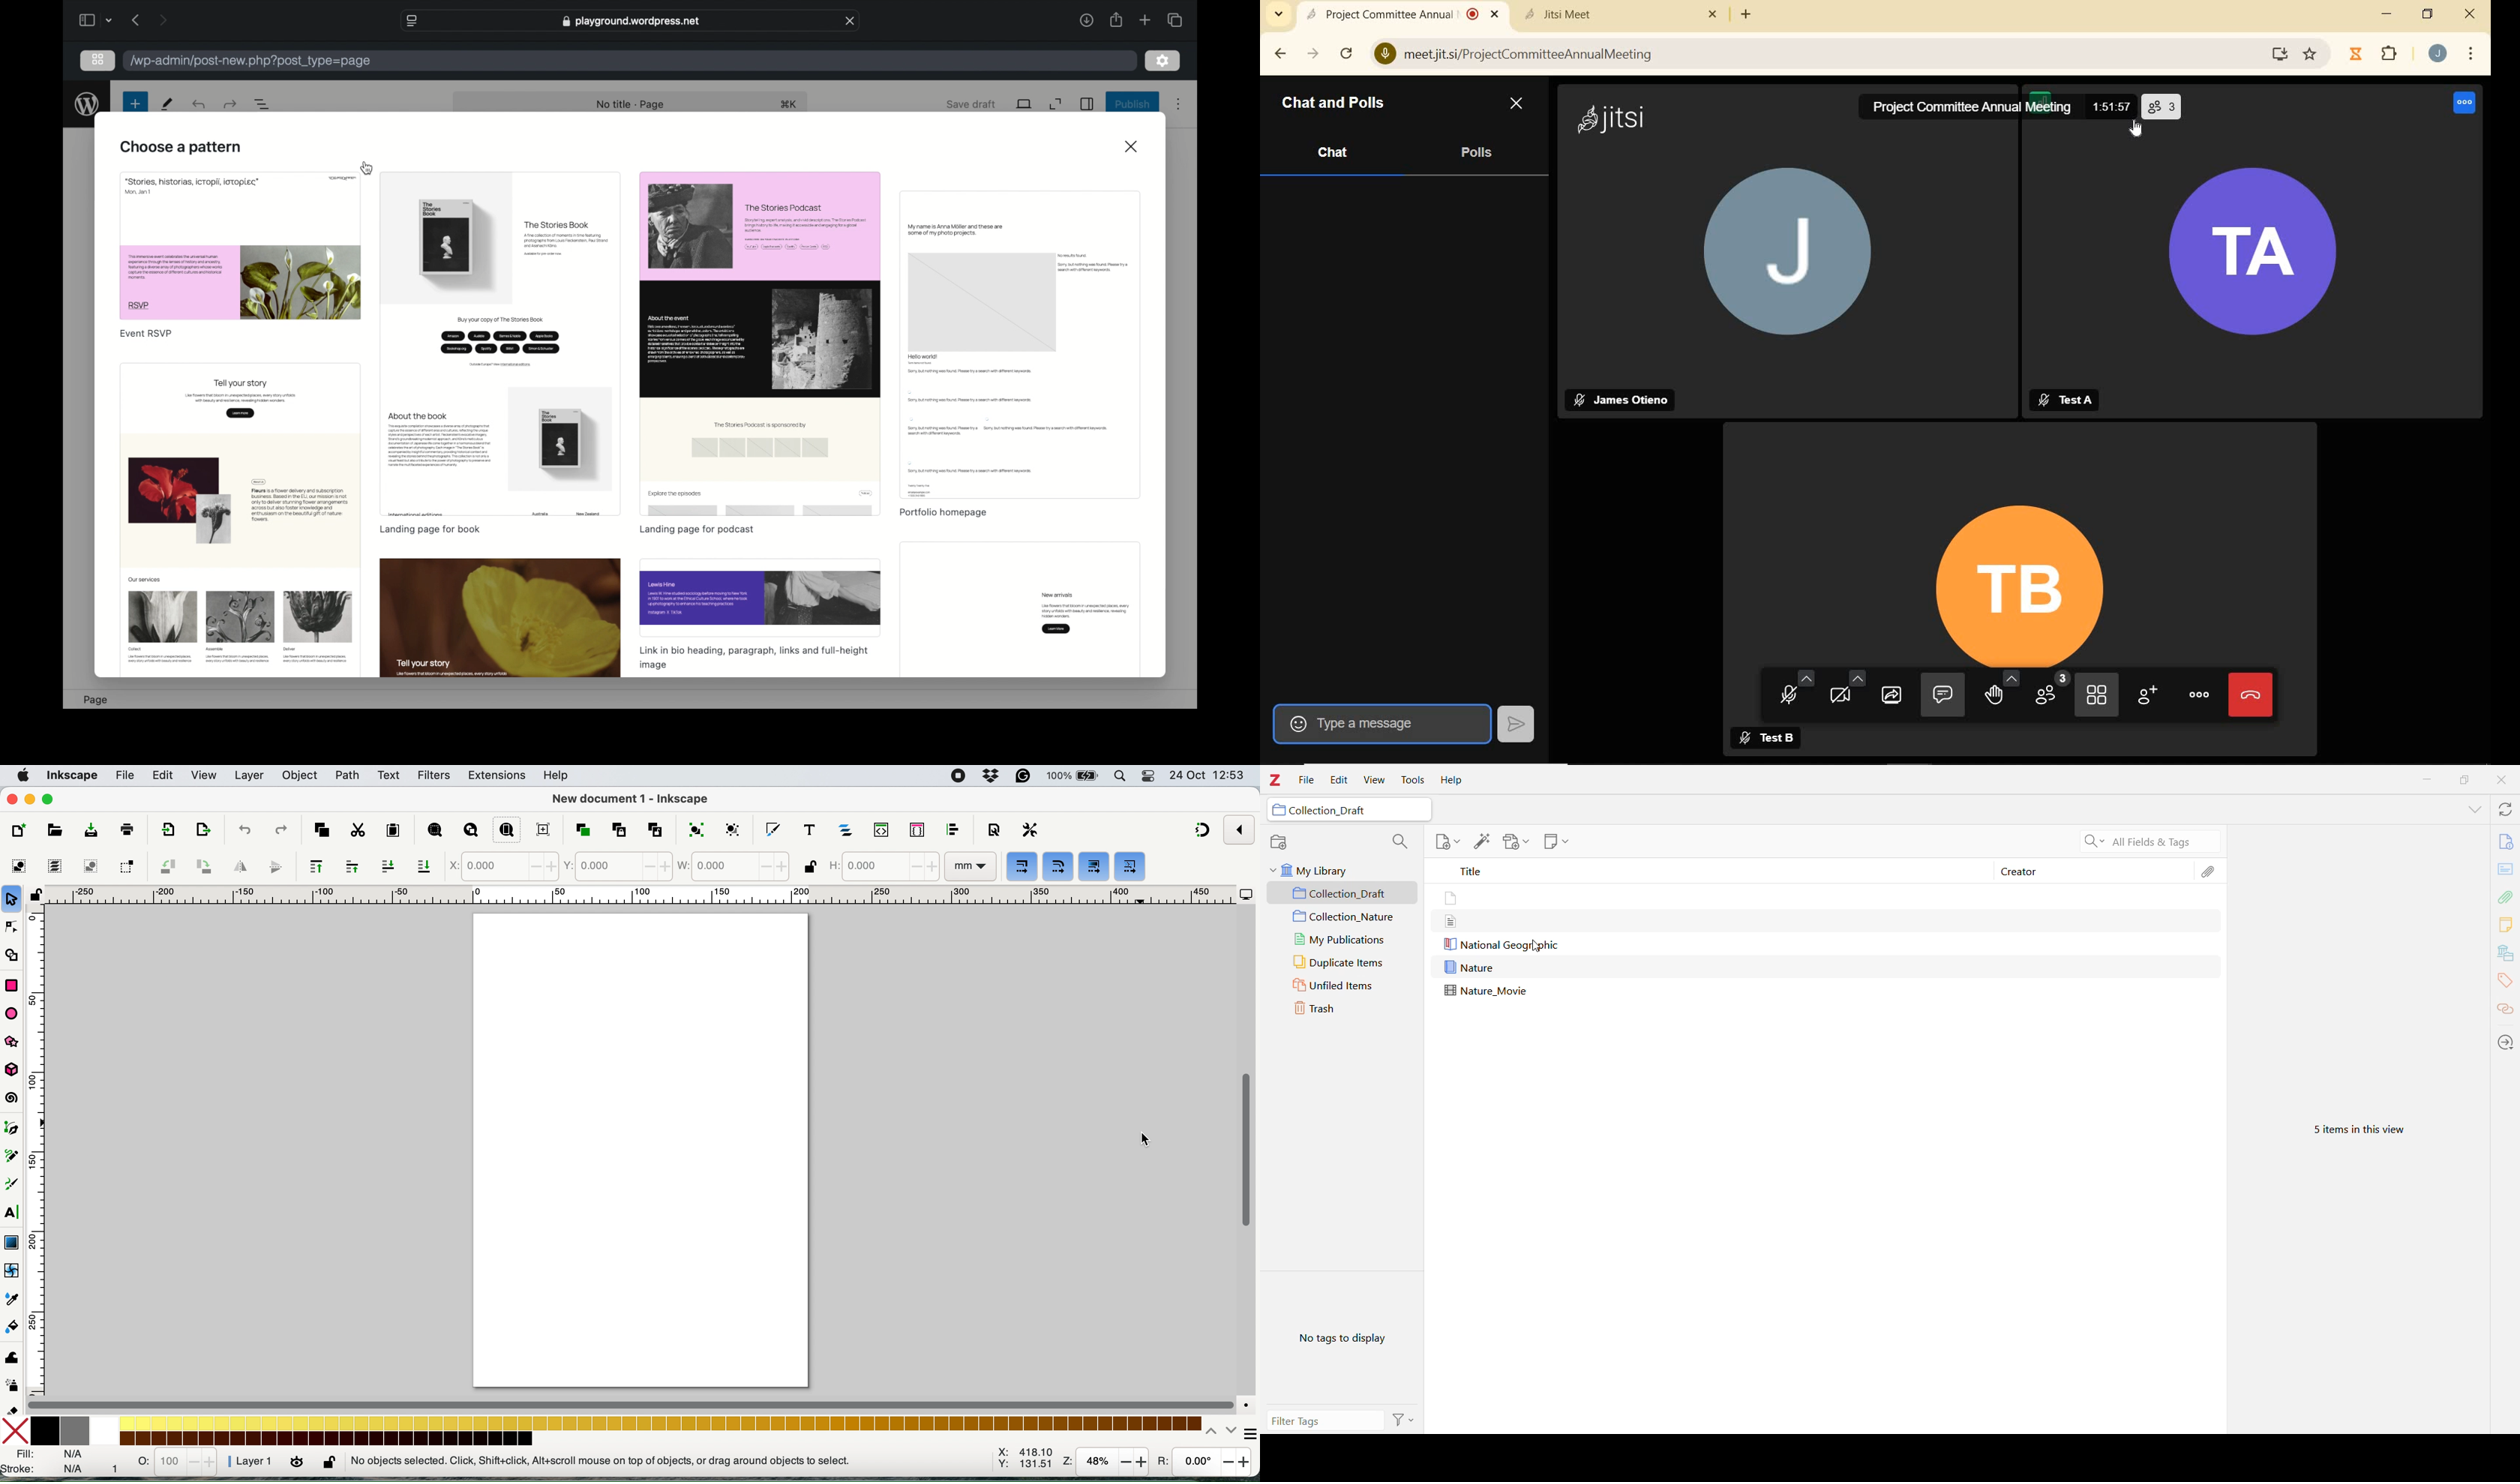 The image size is (2520, 1484). What do you see at coordinates (1029, 829) in the screenshot?
I see `preferences` at bounding box center [1029, 829].